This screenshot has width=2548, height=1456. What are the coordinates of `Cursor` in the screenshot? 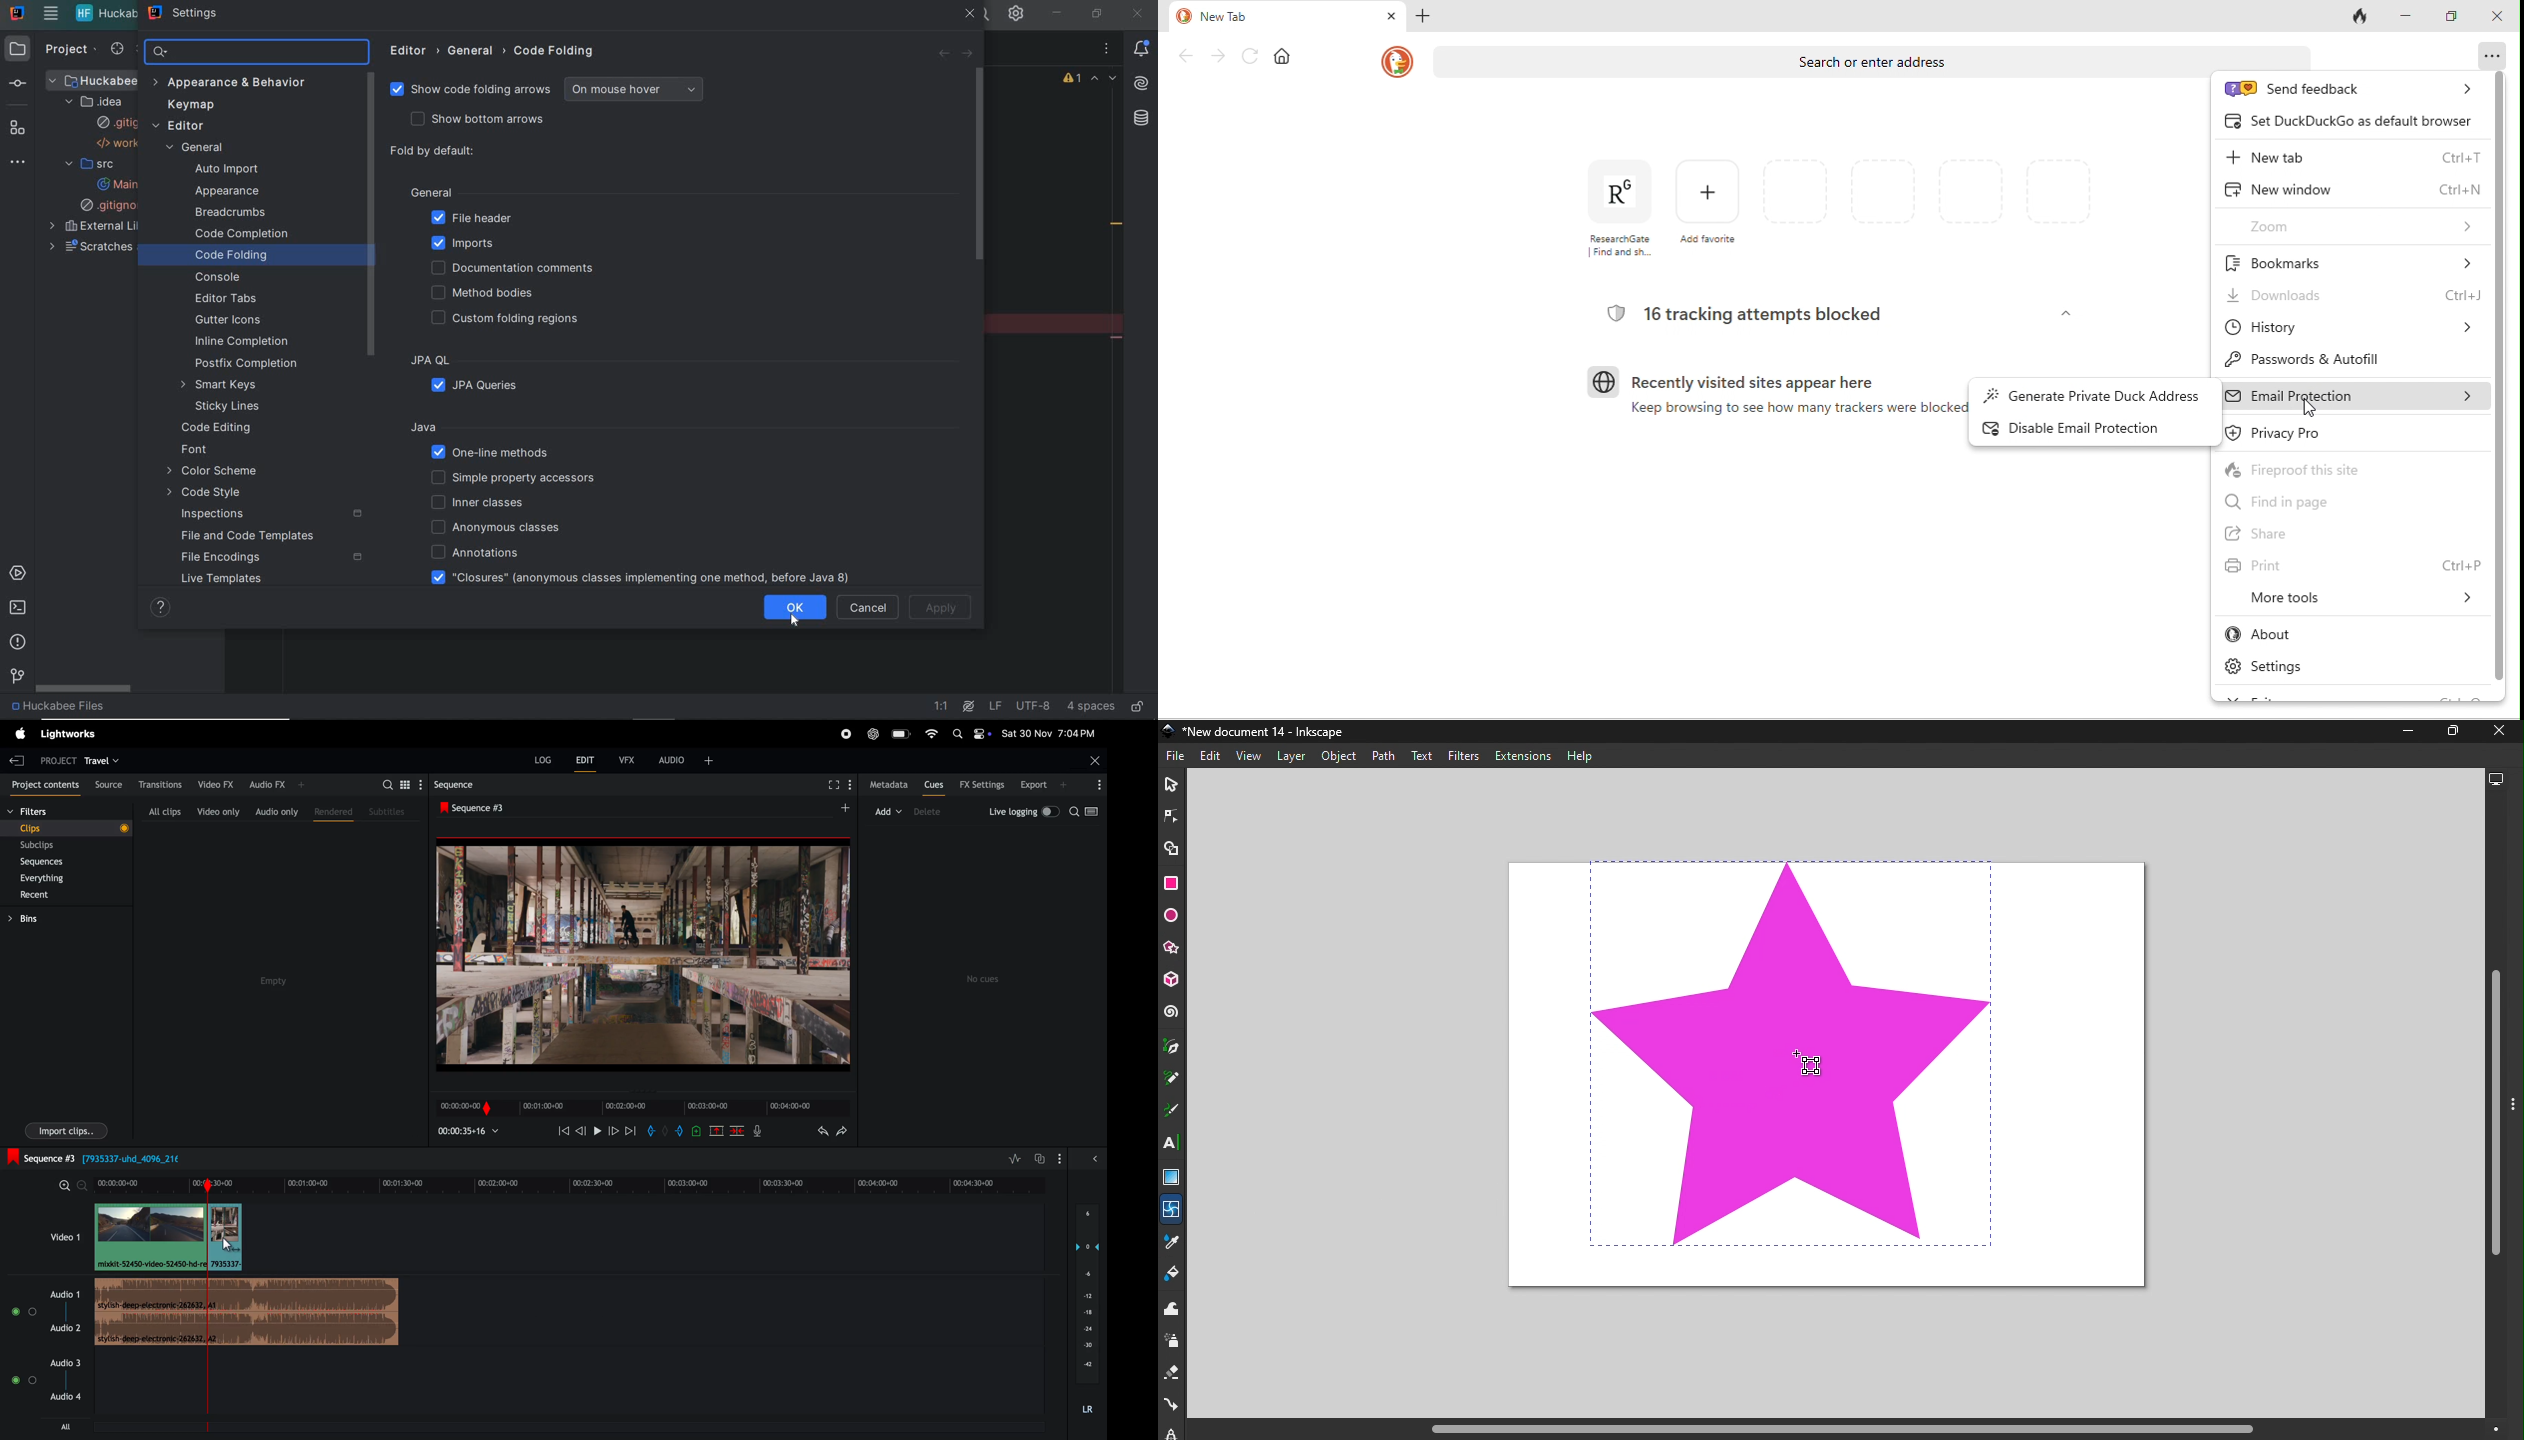 It's located at (1187, 1234).